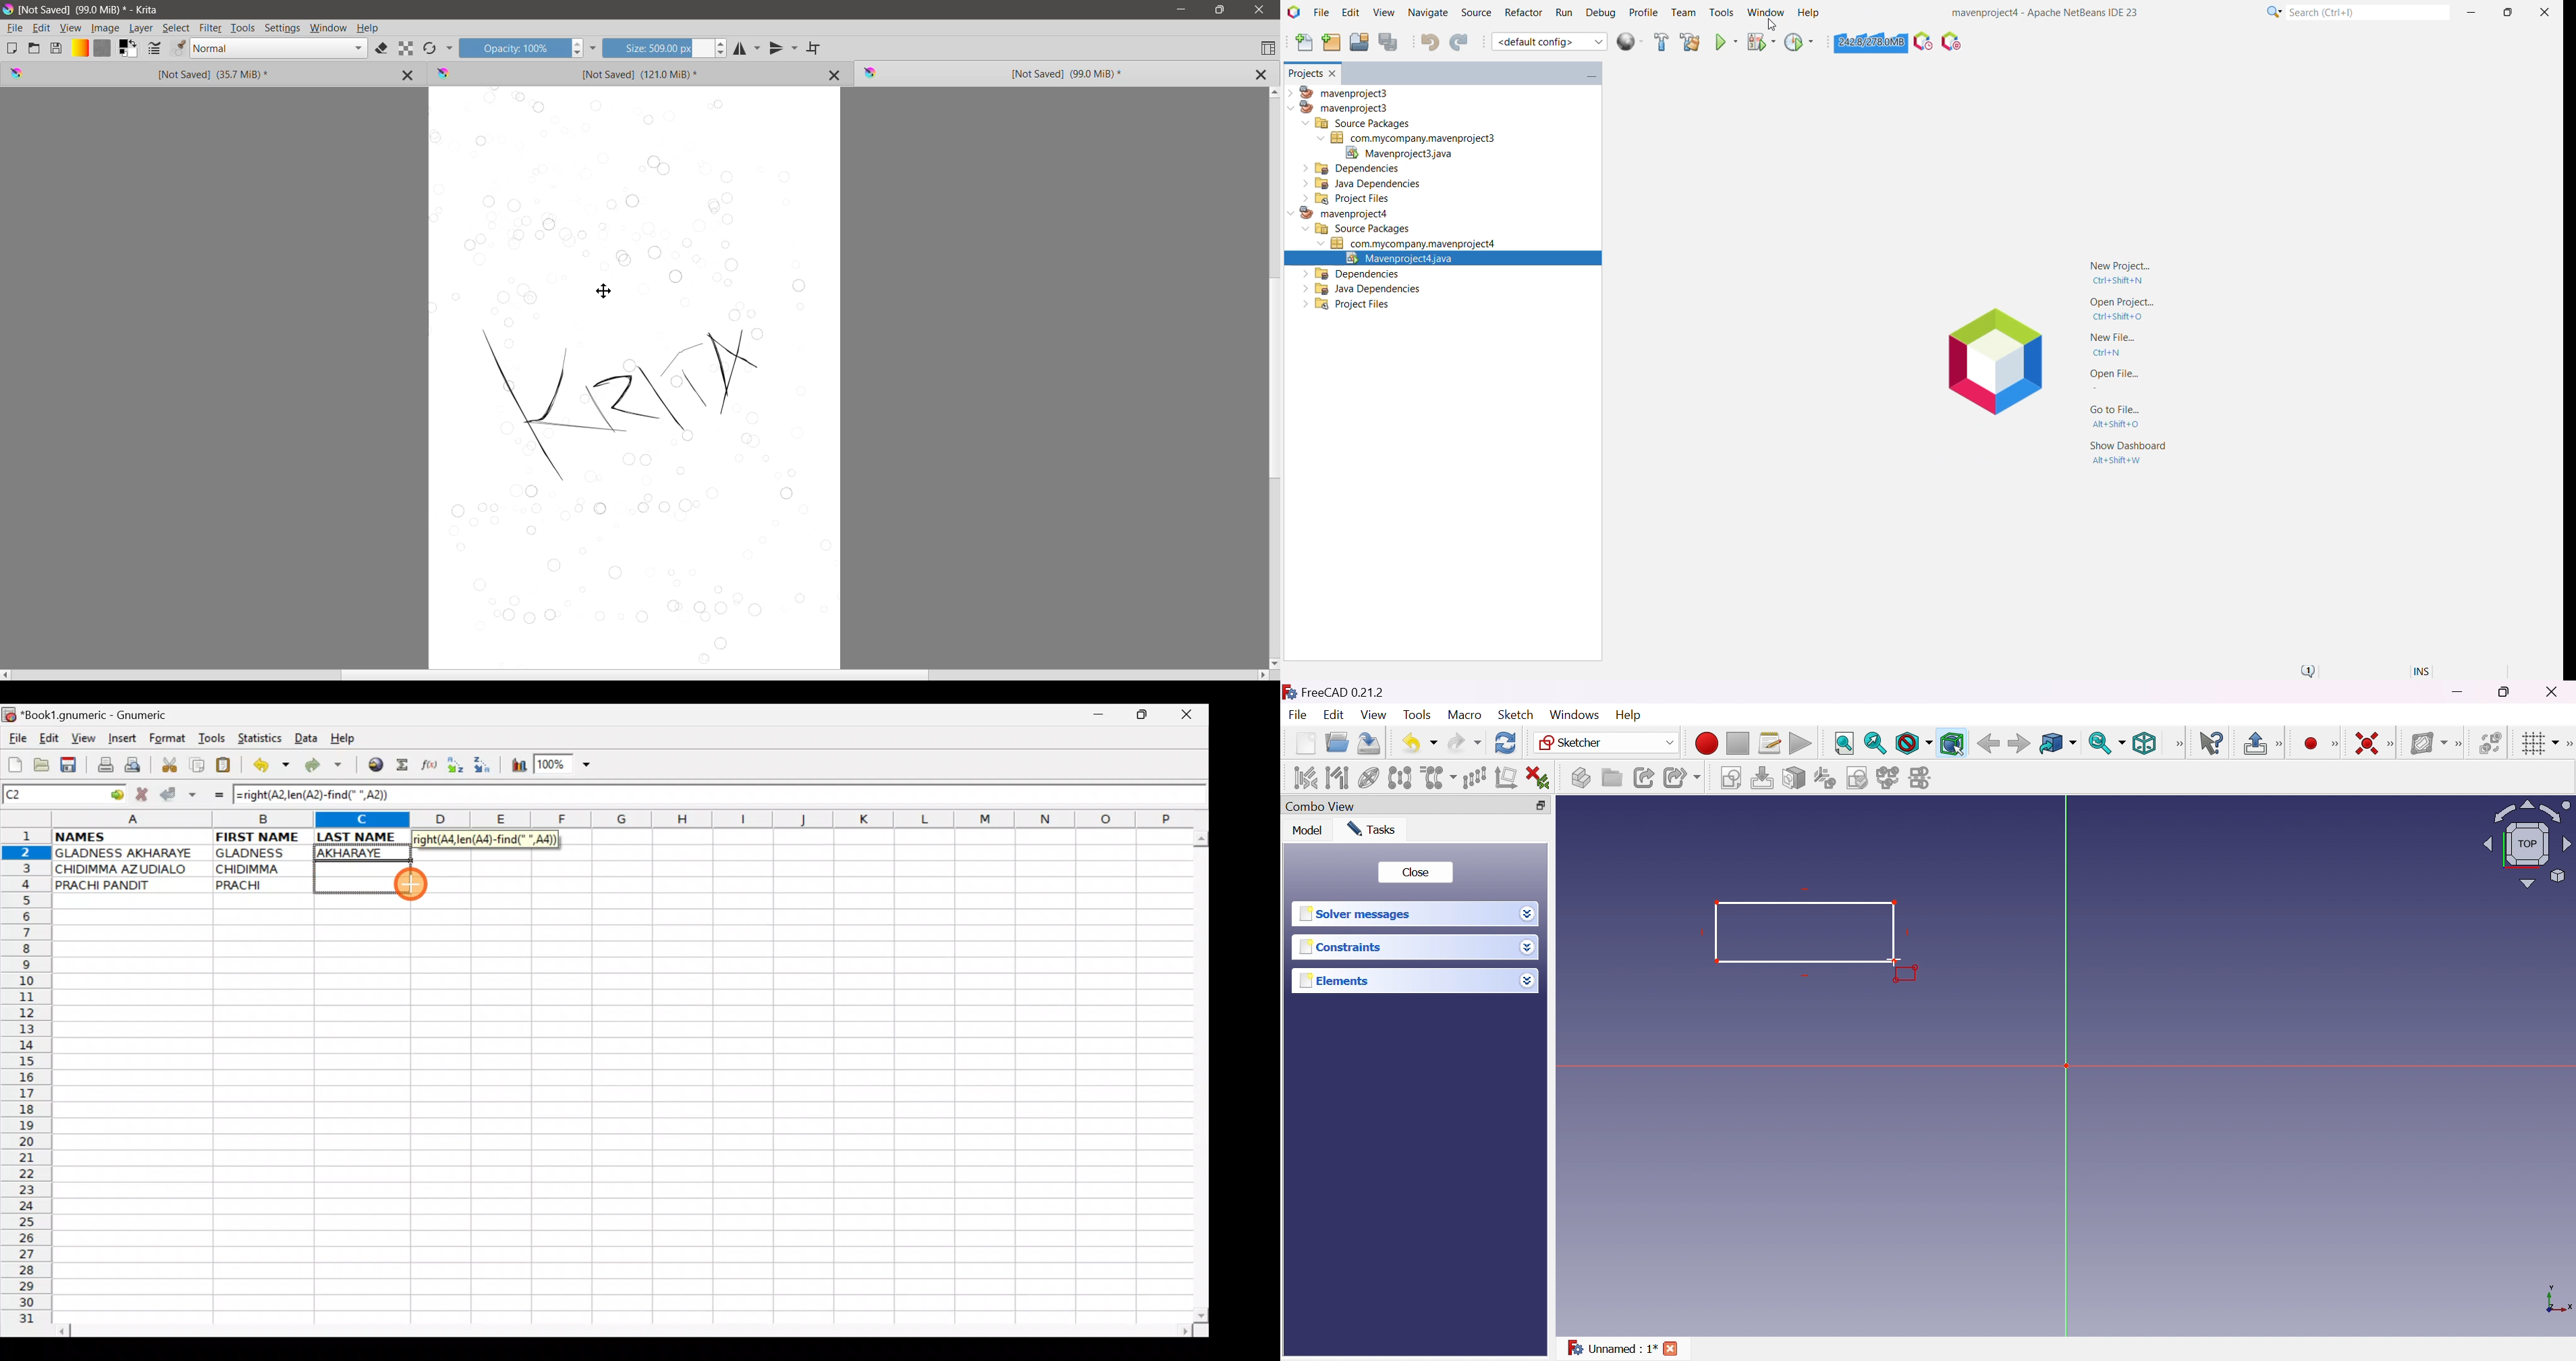  Describe the element at coordinates (1527, 946) in the screenshot. I see `Drop down` at that location.